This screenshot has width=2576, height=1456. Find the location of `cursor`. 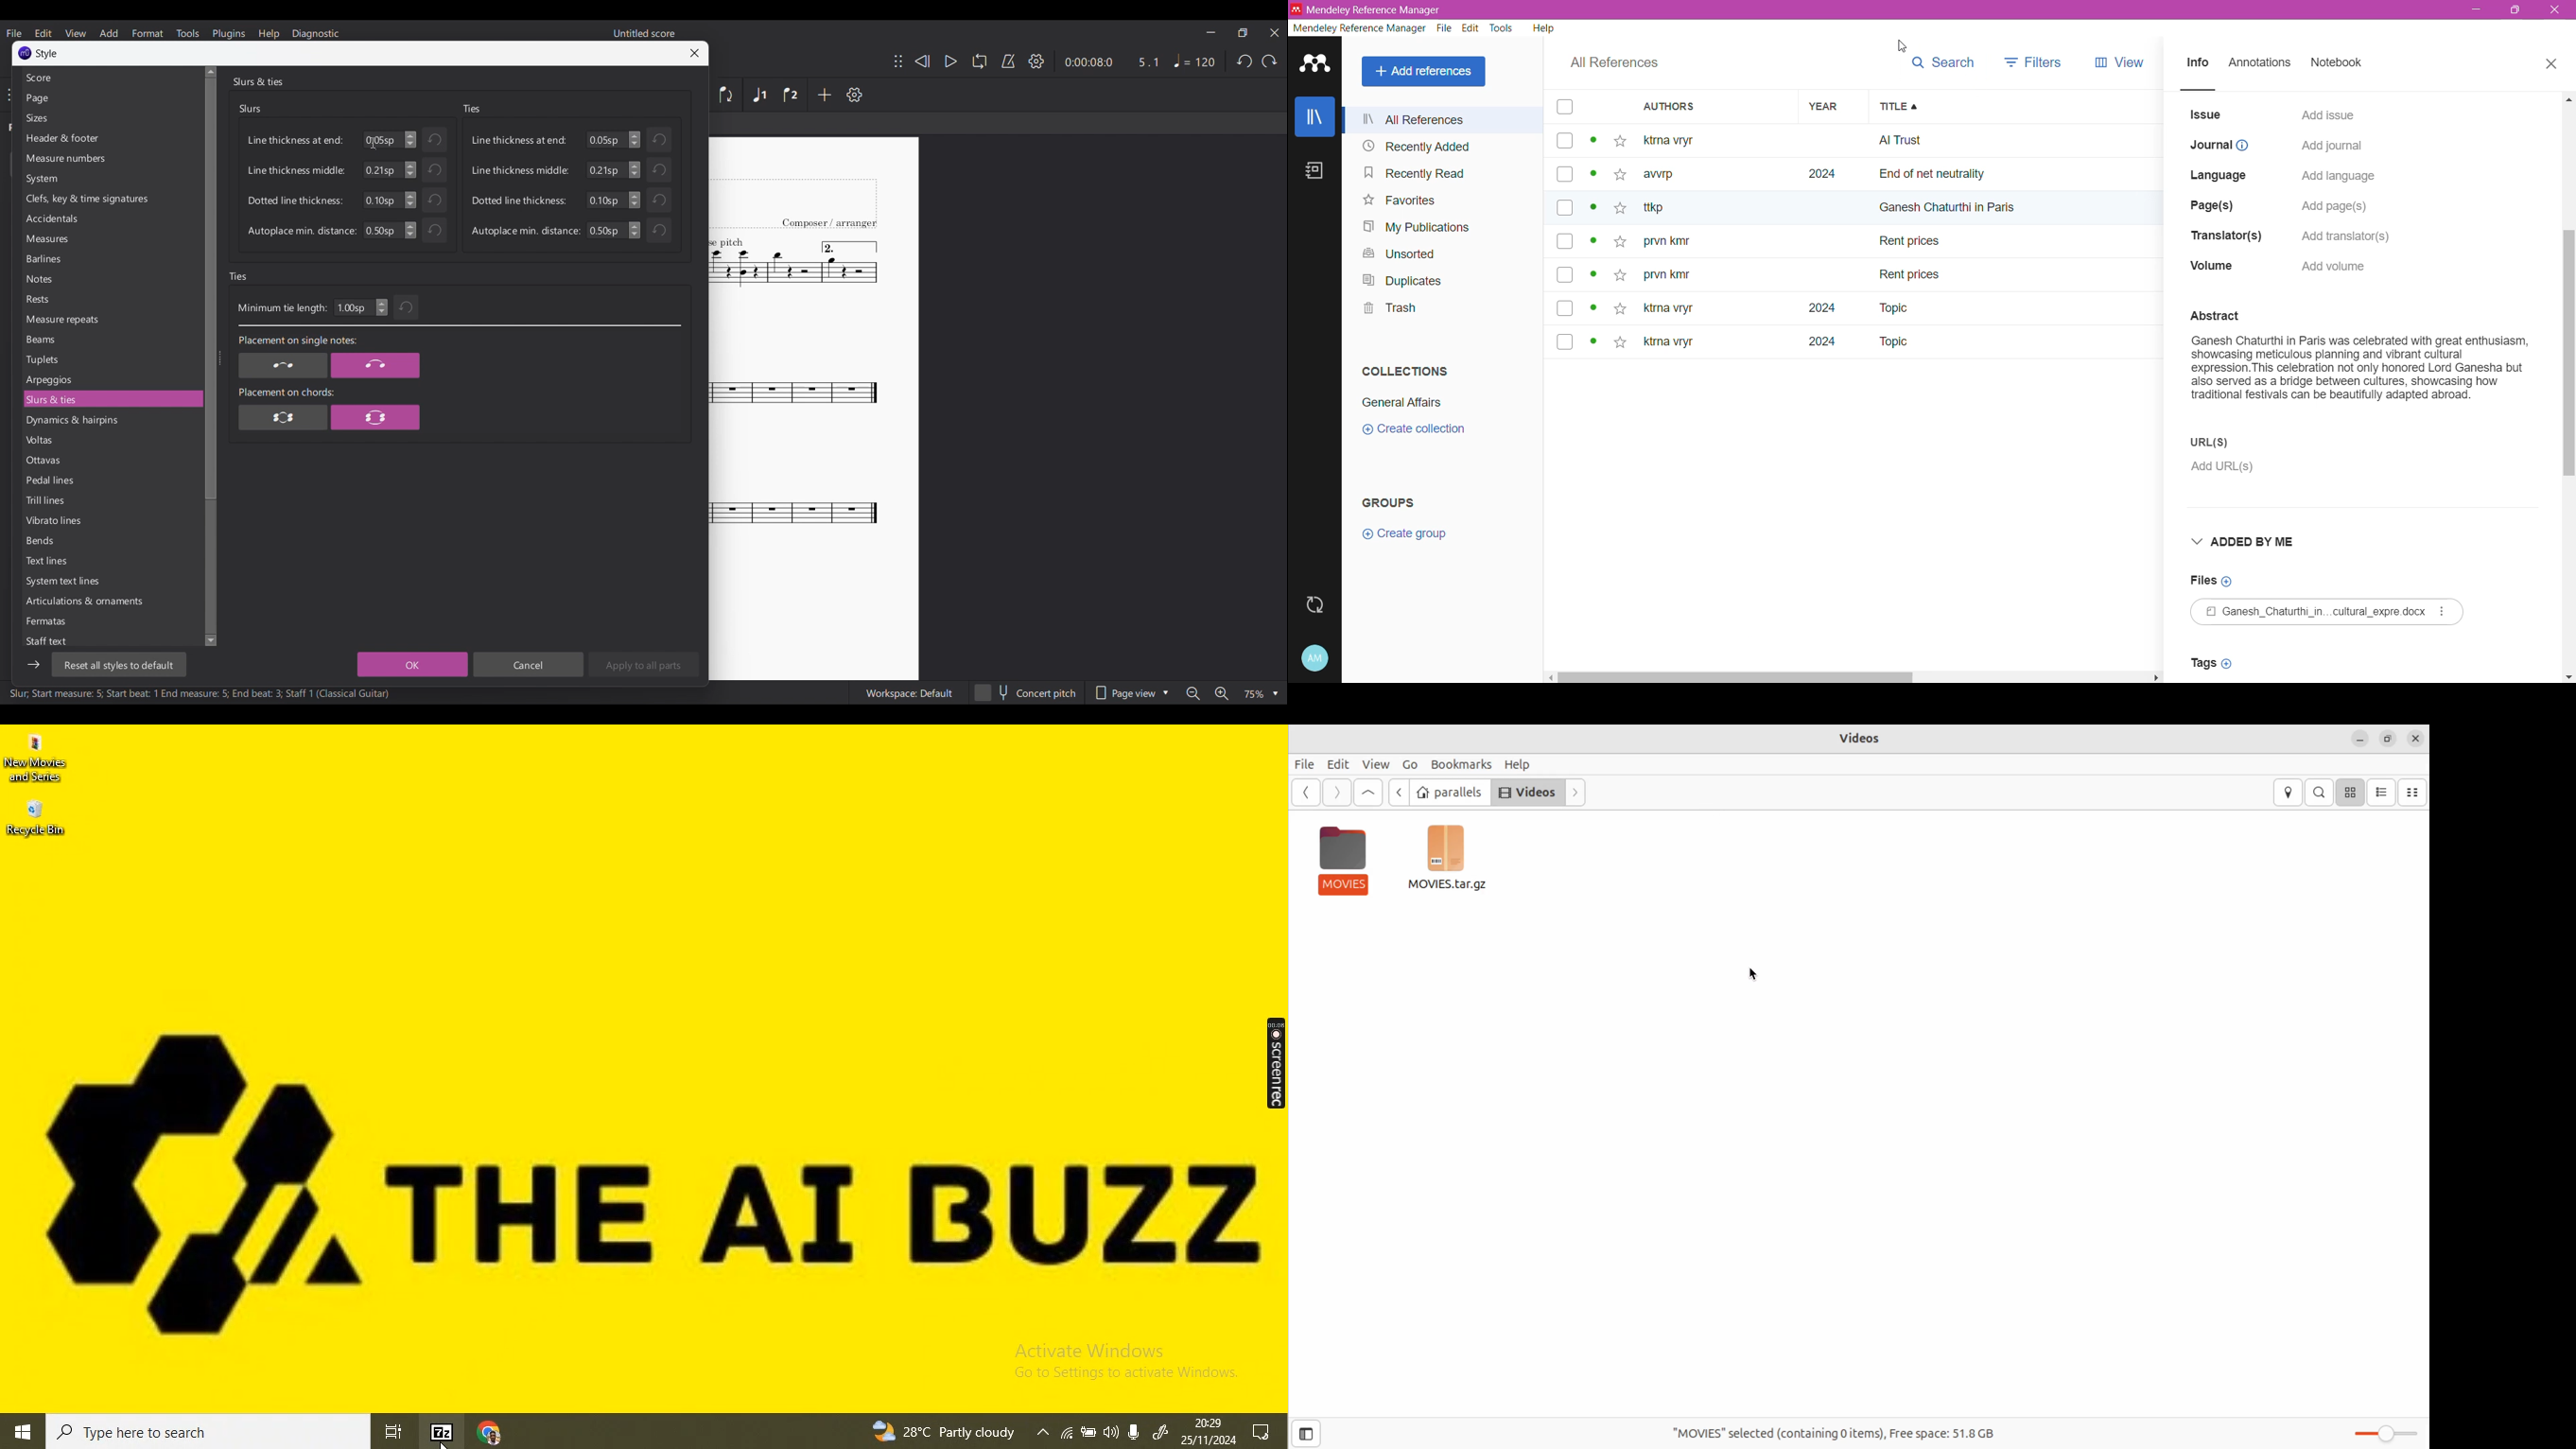

cursor is located at coordinates (1898, 46).